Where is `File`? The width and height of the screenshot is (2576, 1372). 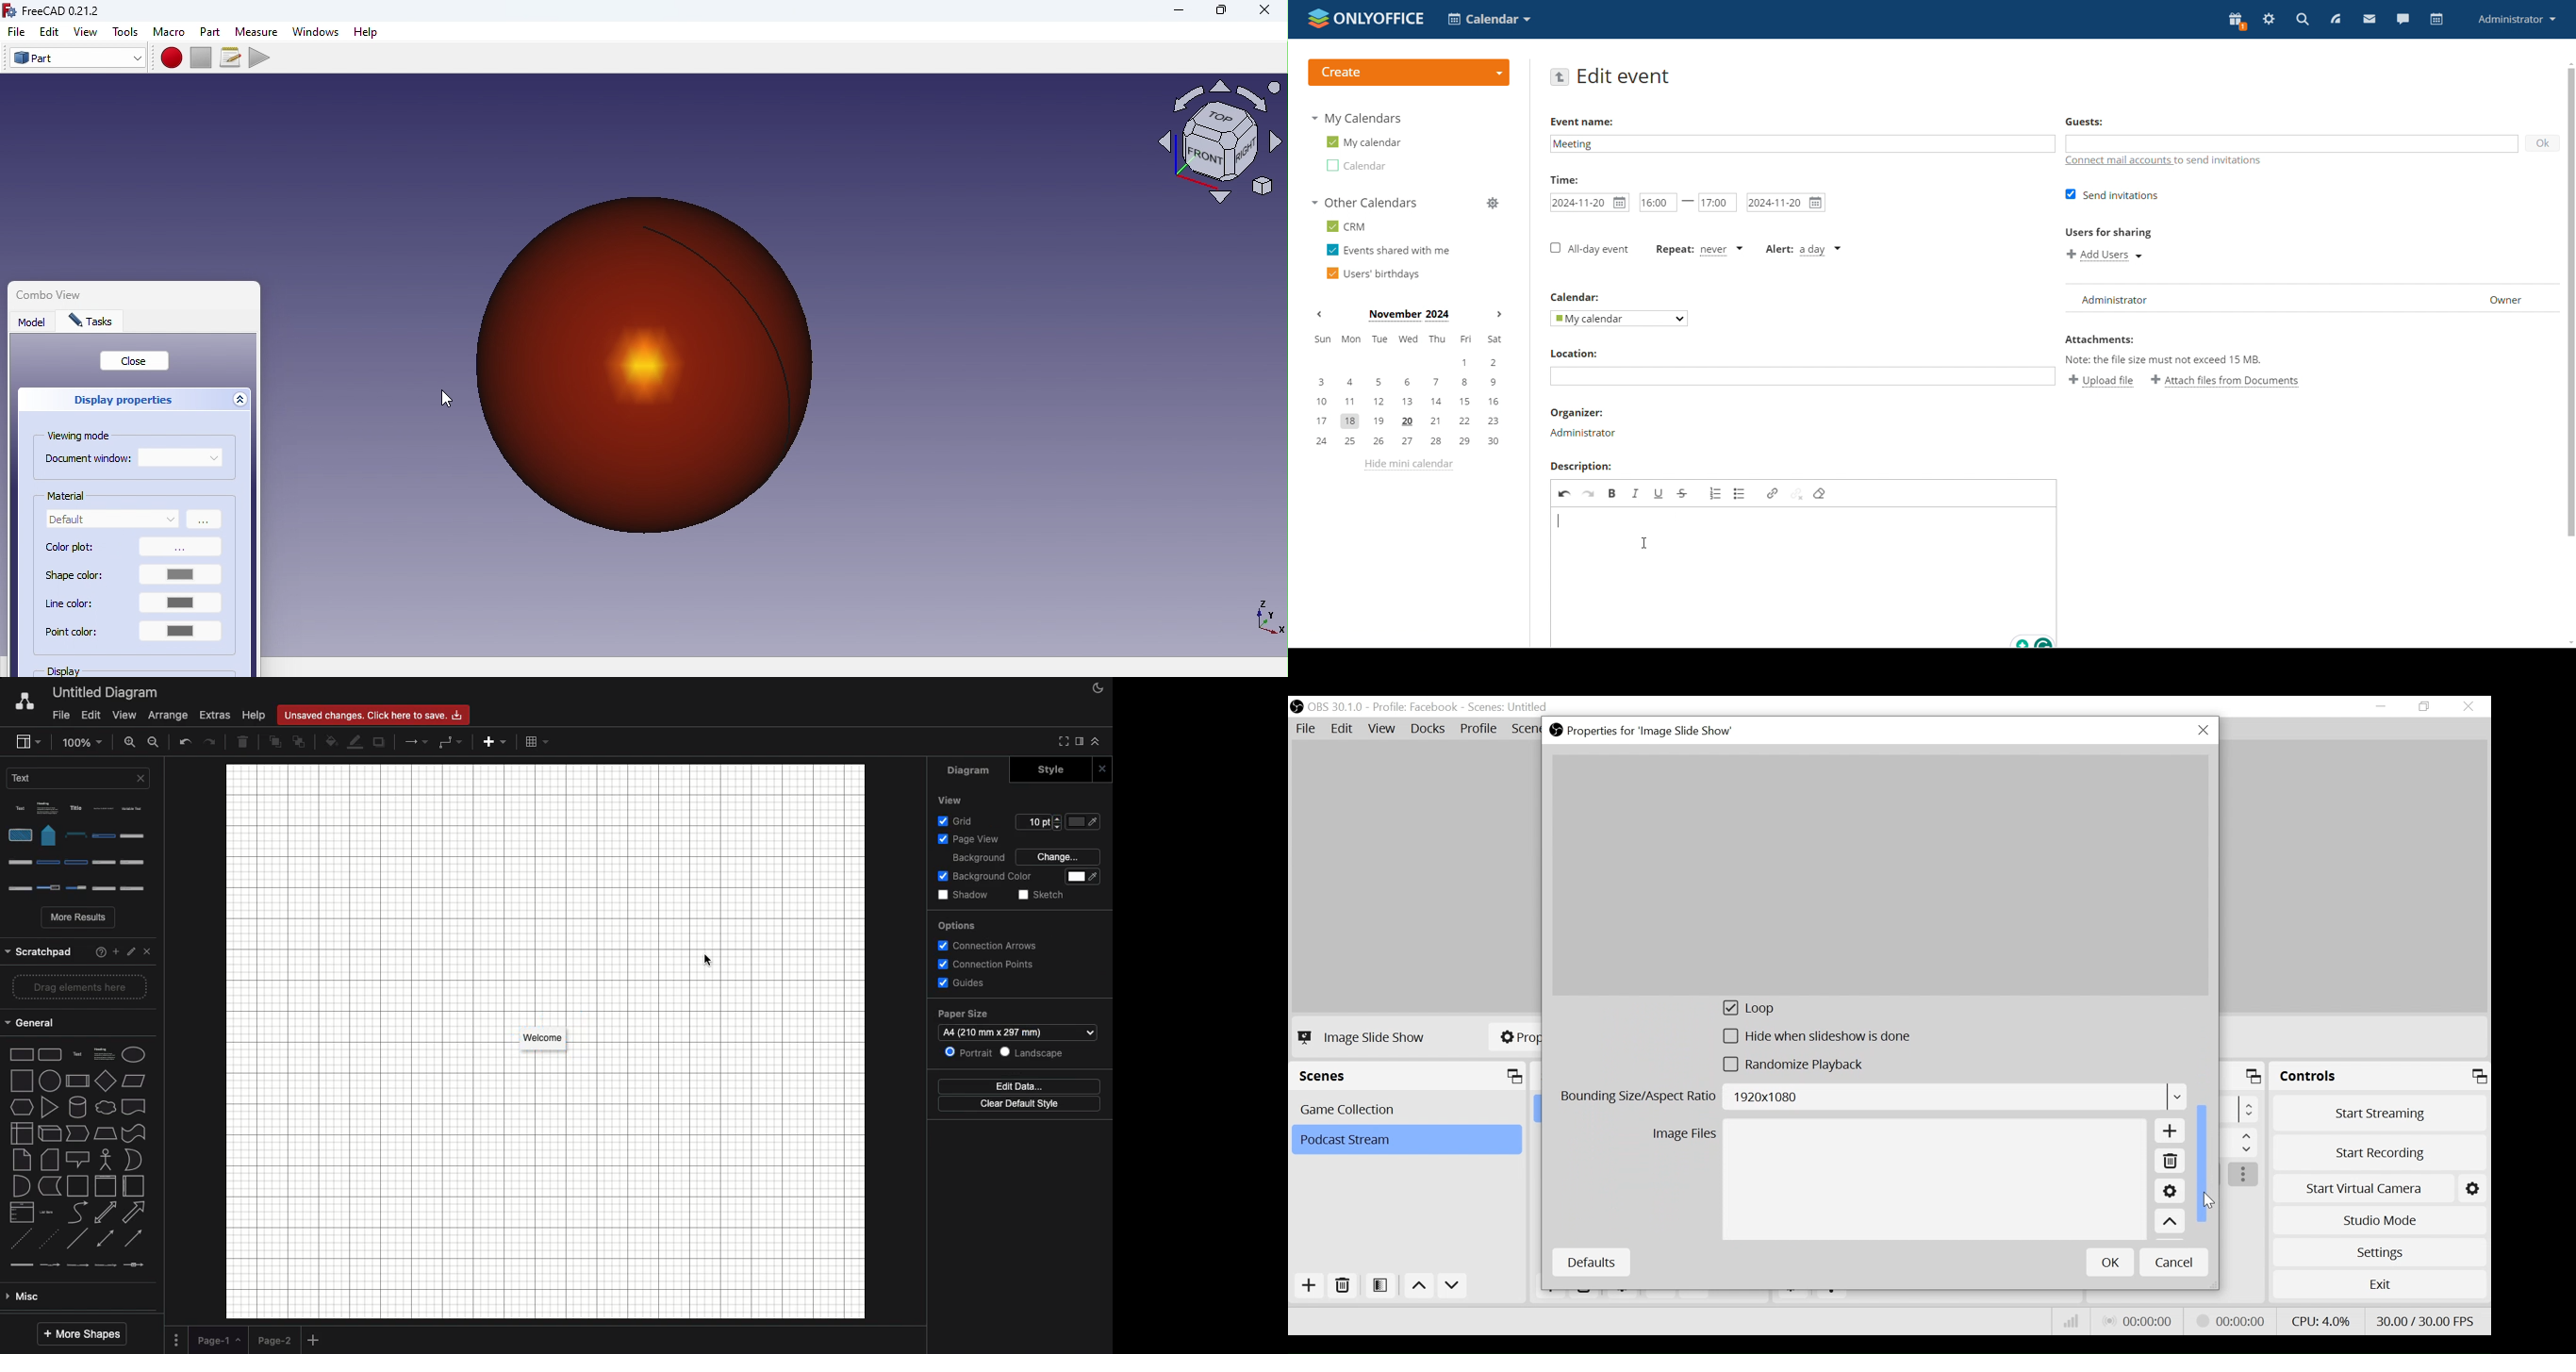 File is located at coordinates (1308, 729).